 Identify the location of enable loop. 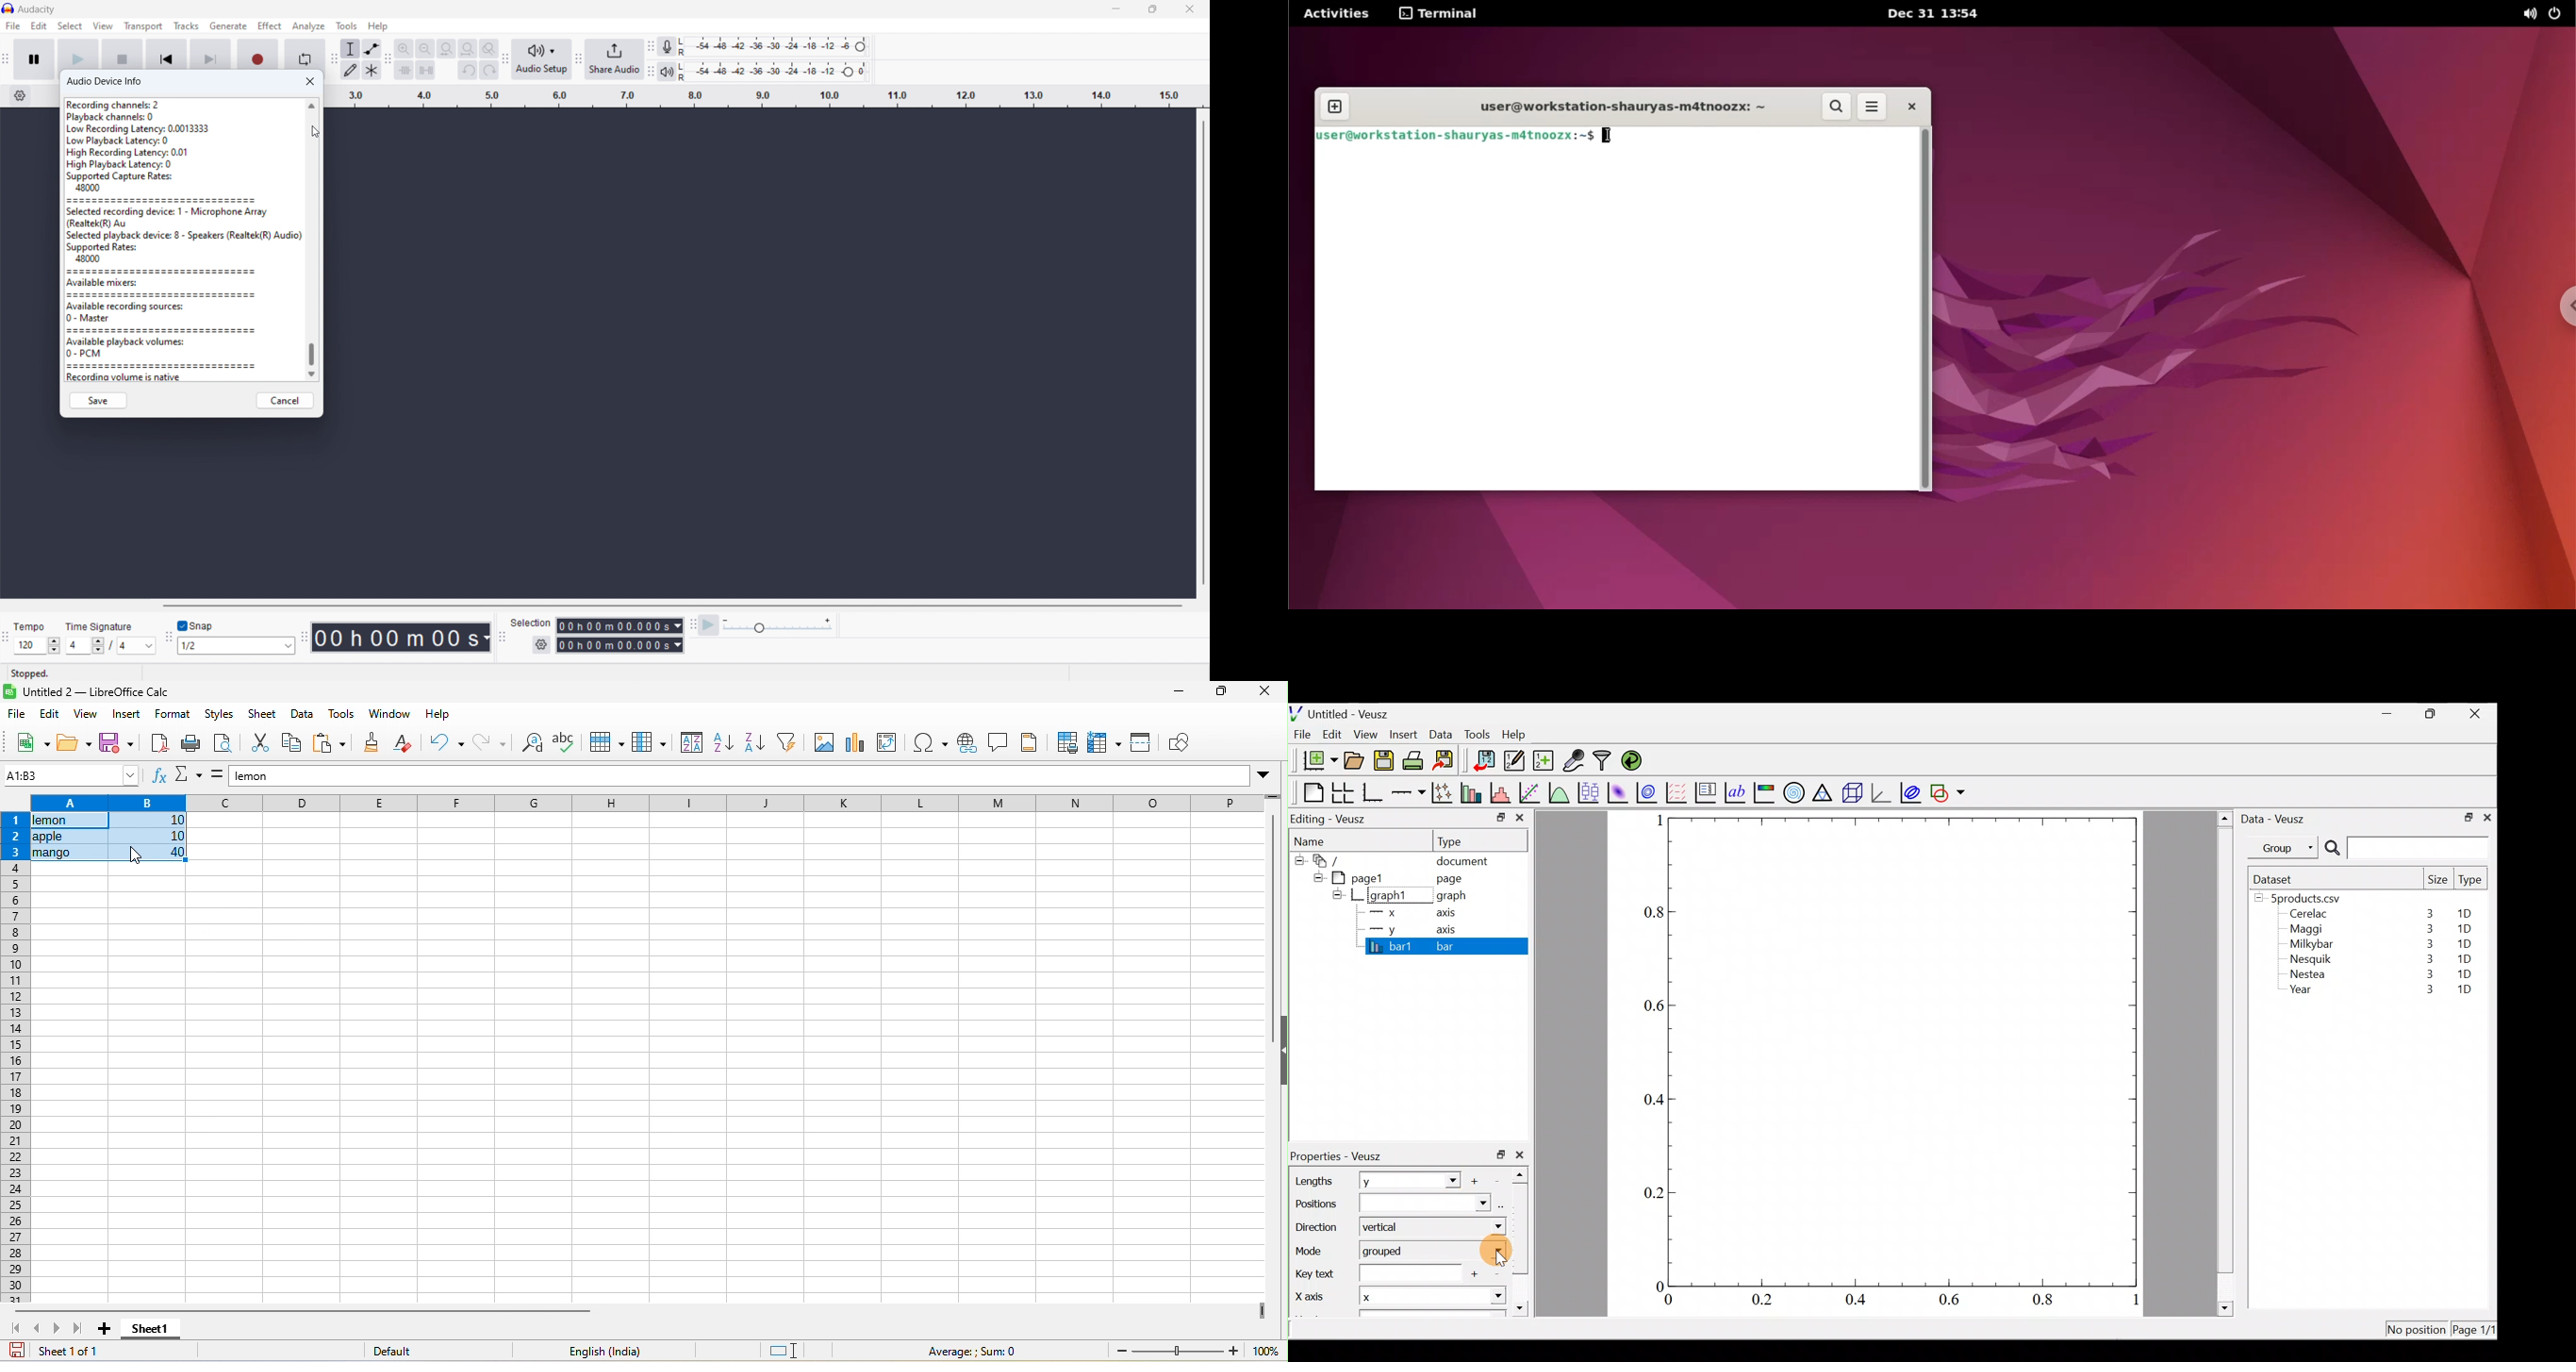
(304, 55).